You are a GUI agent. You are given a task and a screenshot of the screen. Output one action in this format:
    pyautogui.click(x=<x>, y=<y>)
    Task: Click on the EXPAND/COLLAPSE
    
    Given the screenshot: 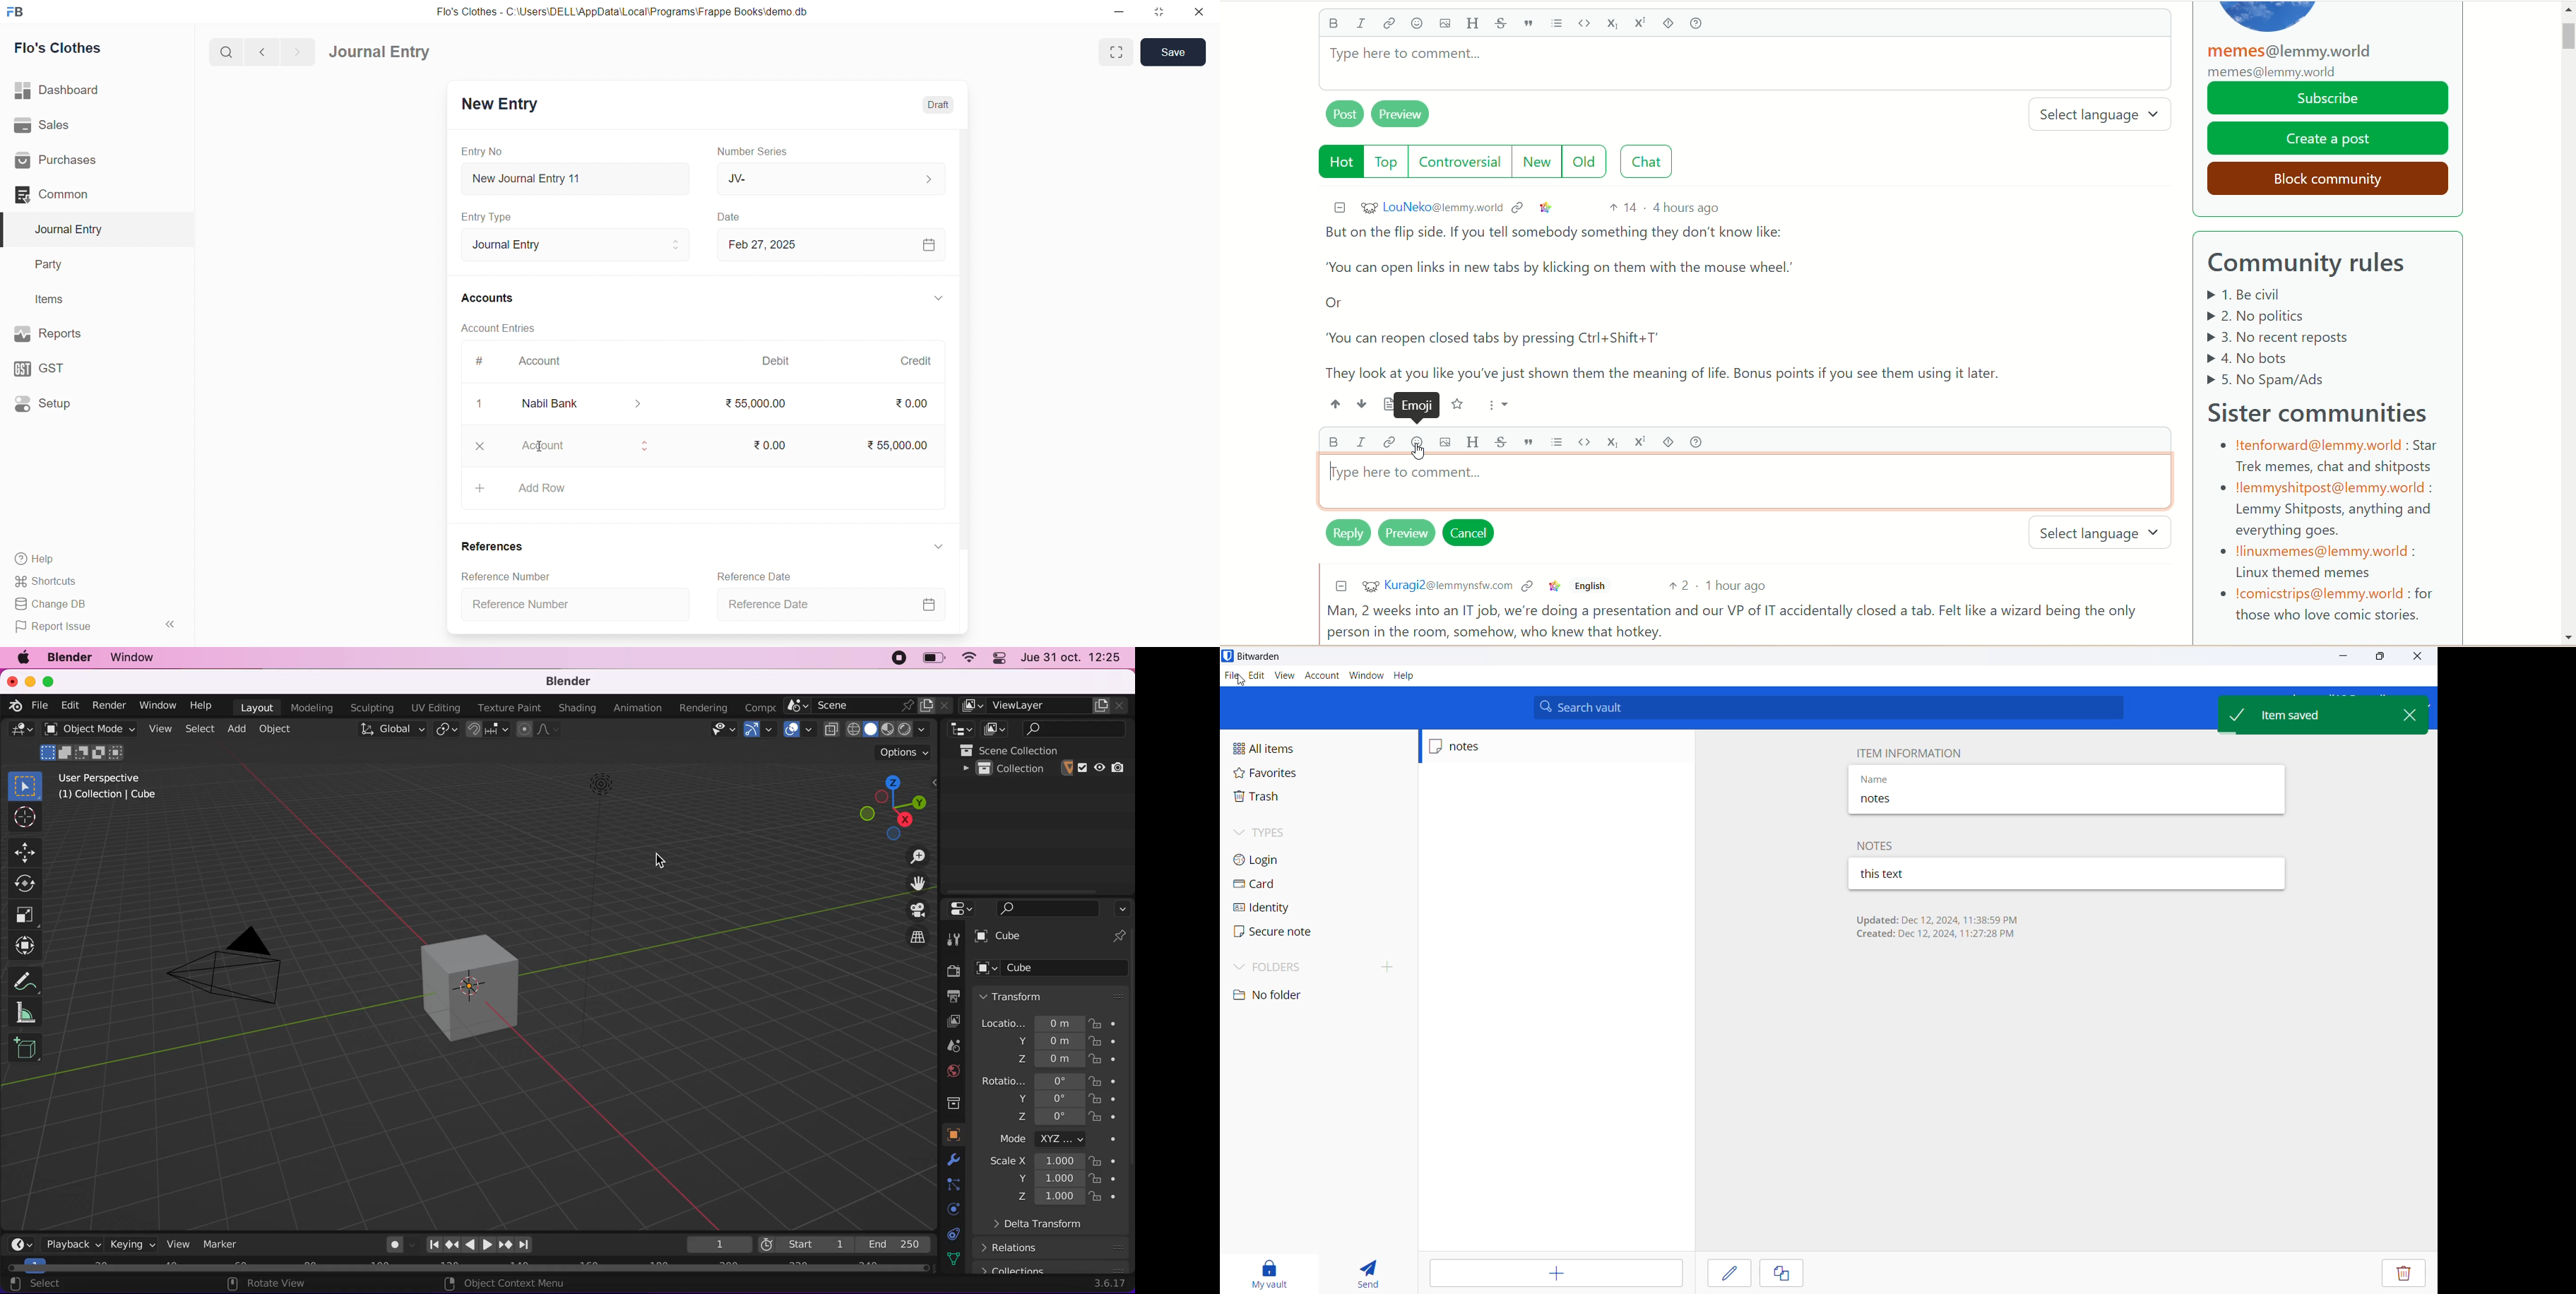 What is the action you would take?
    pyautogui.click(x=938, y=298)
    